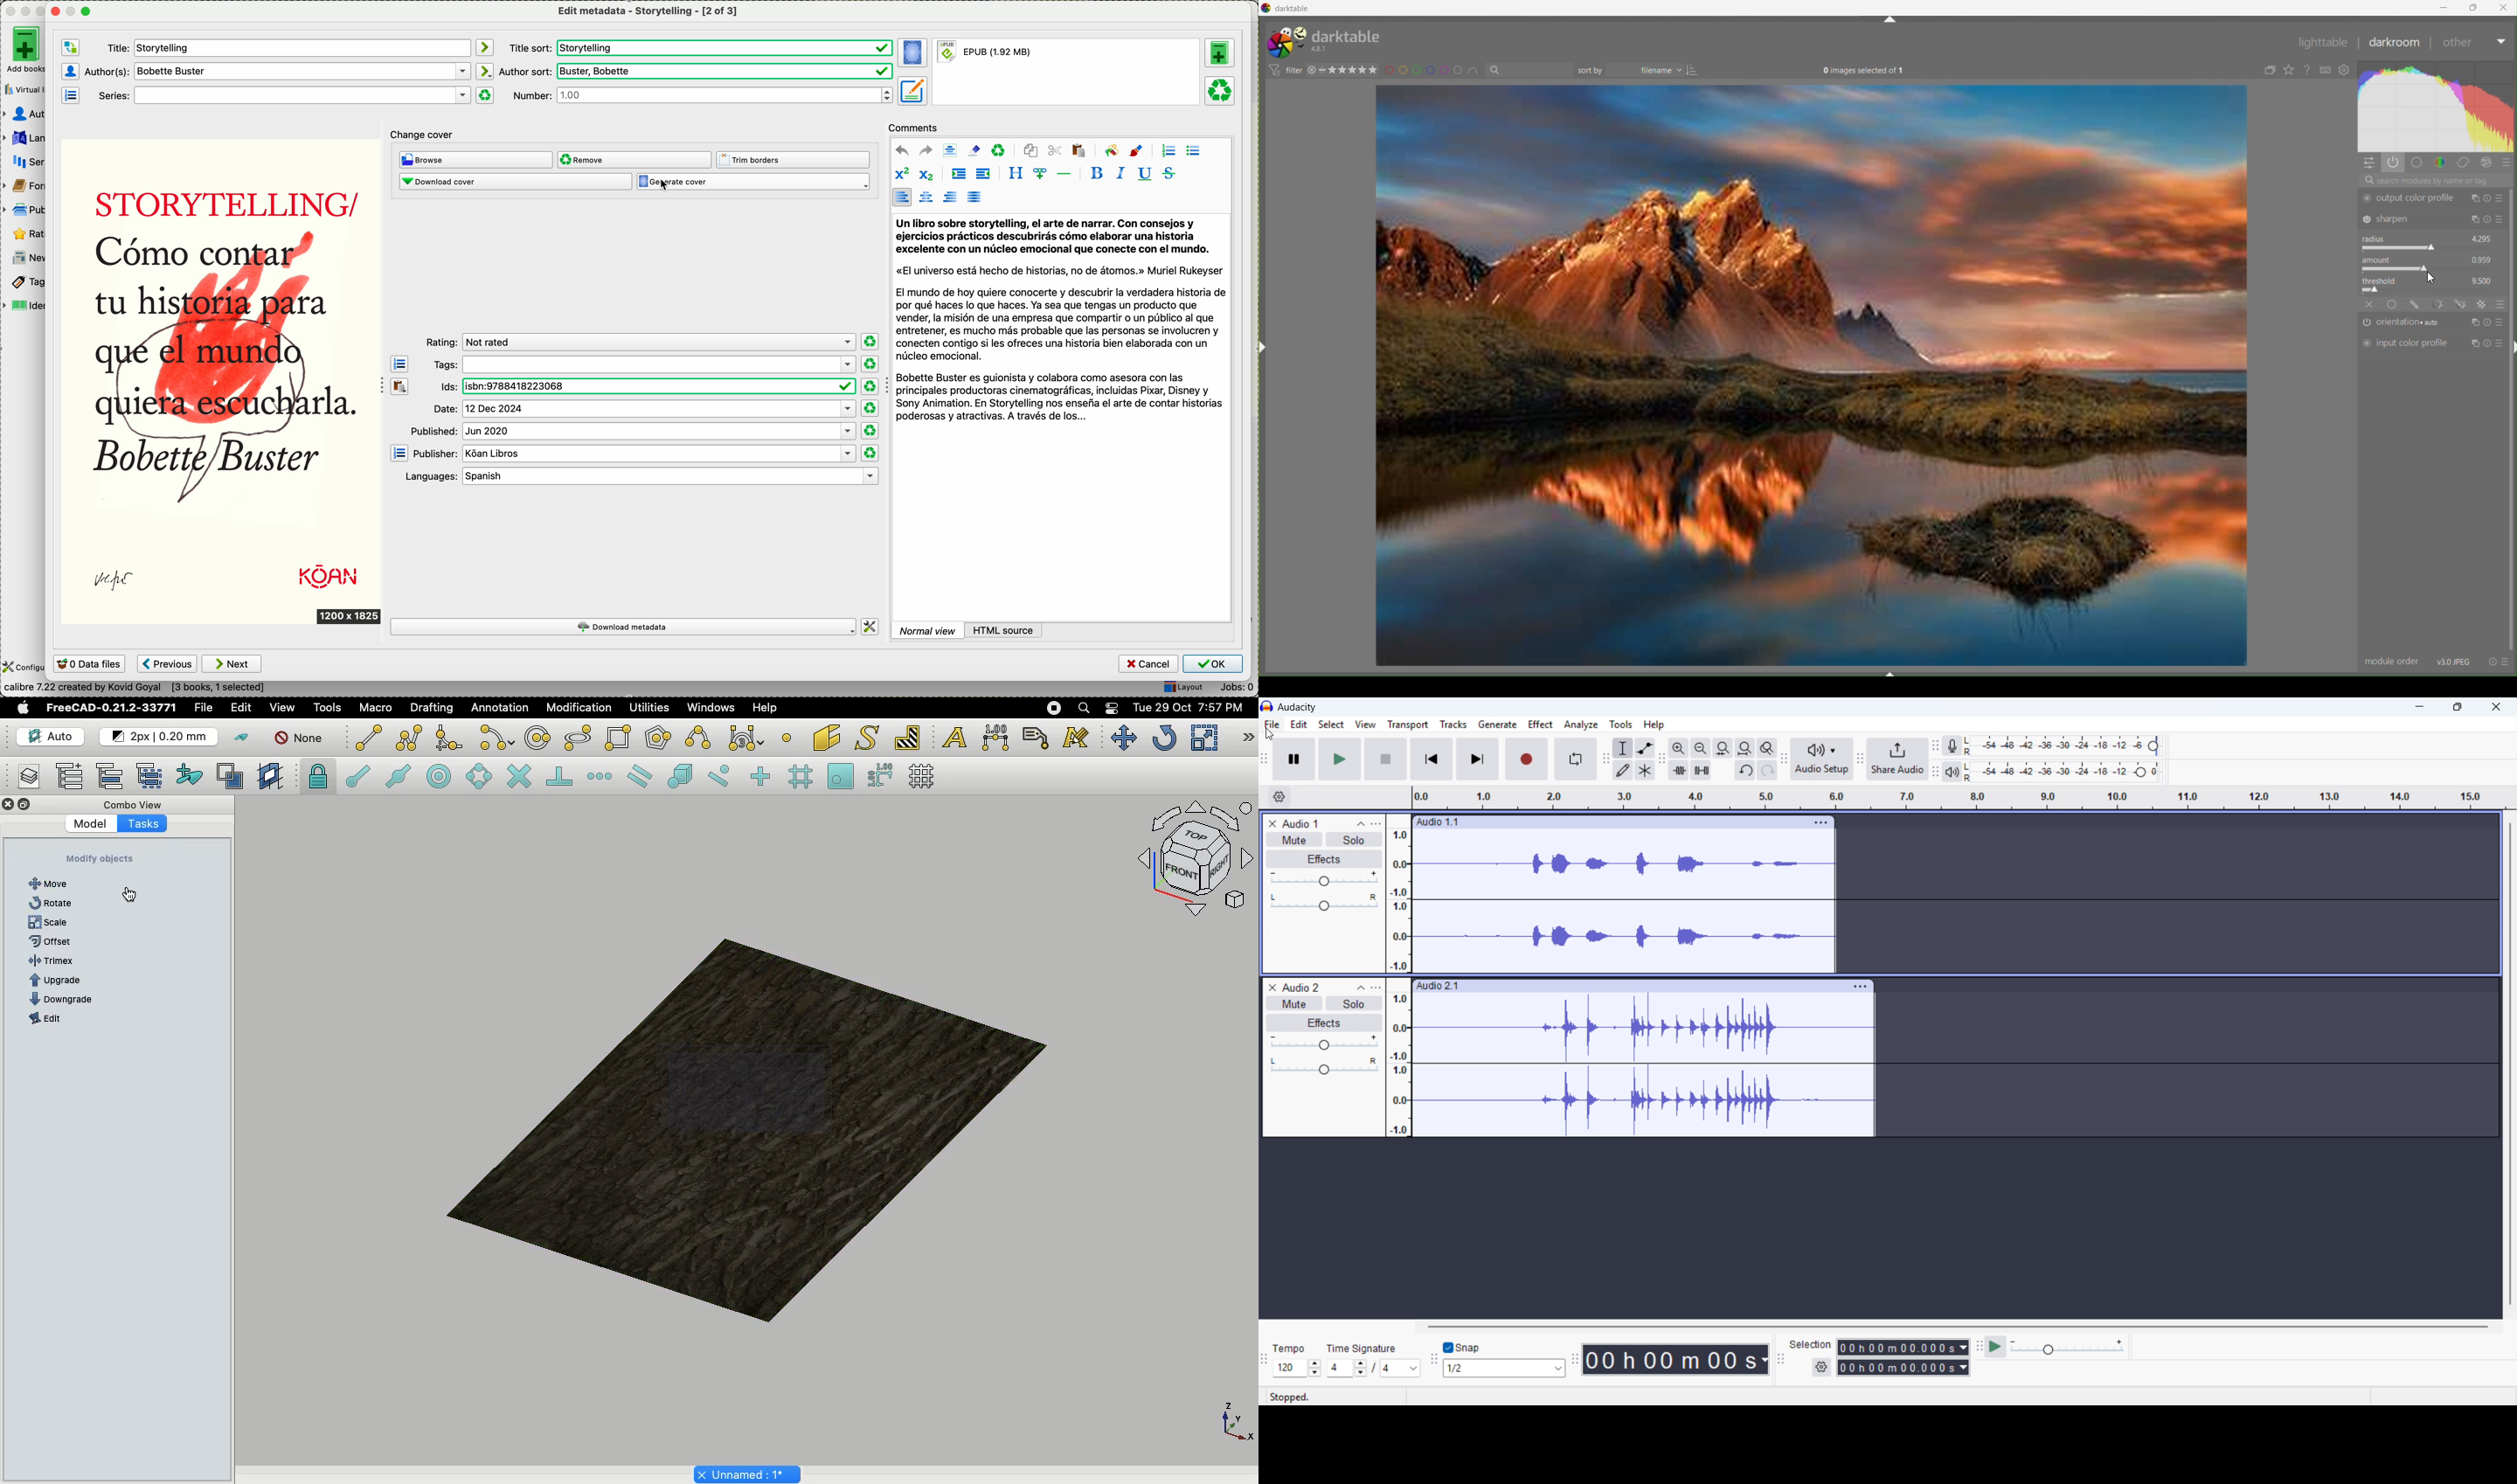 The width and height of the screenshot is (2520, 1484). I want to click on color, so click(2440, 162).